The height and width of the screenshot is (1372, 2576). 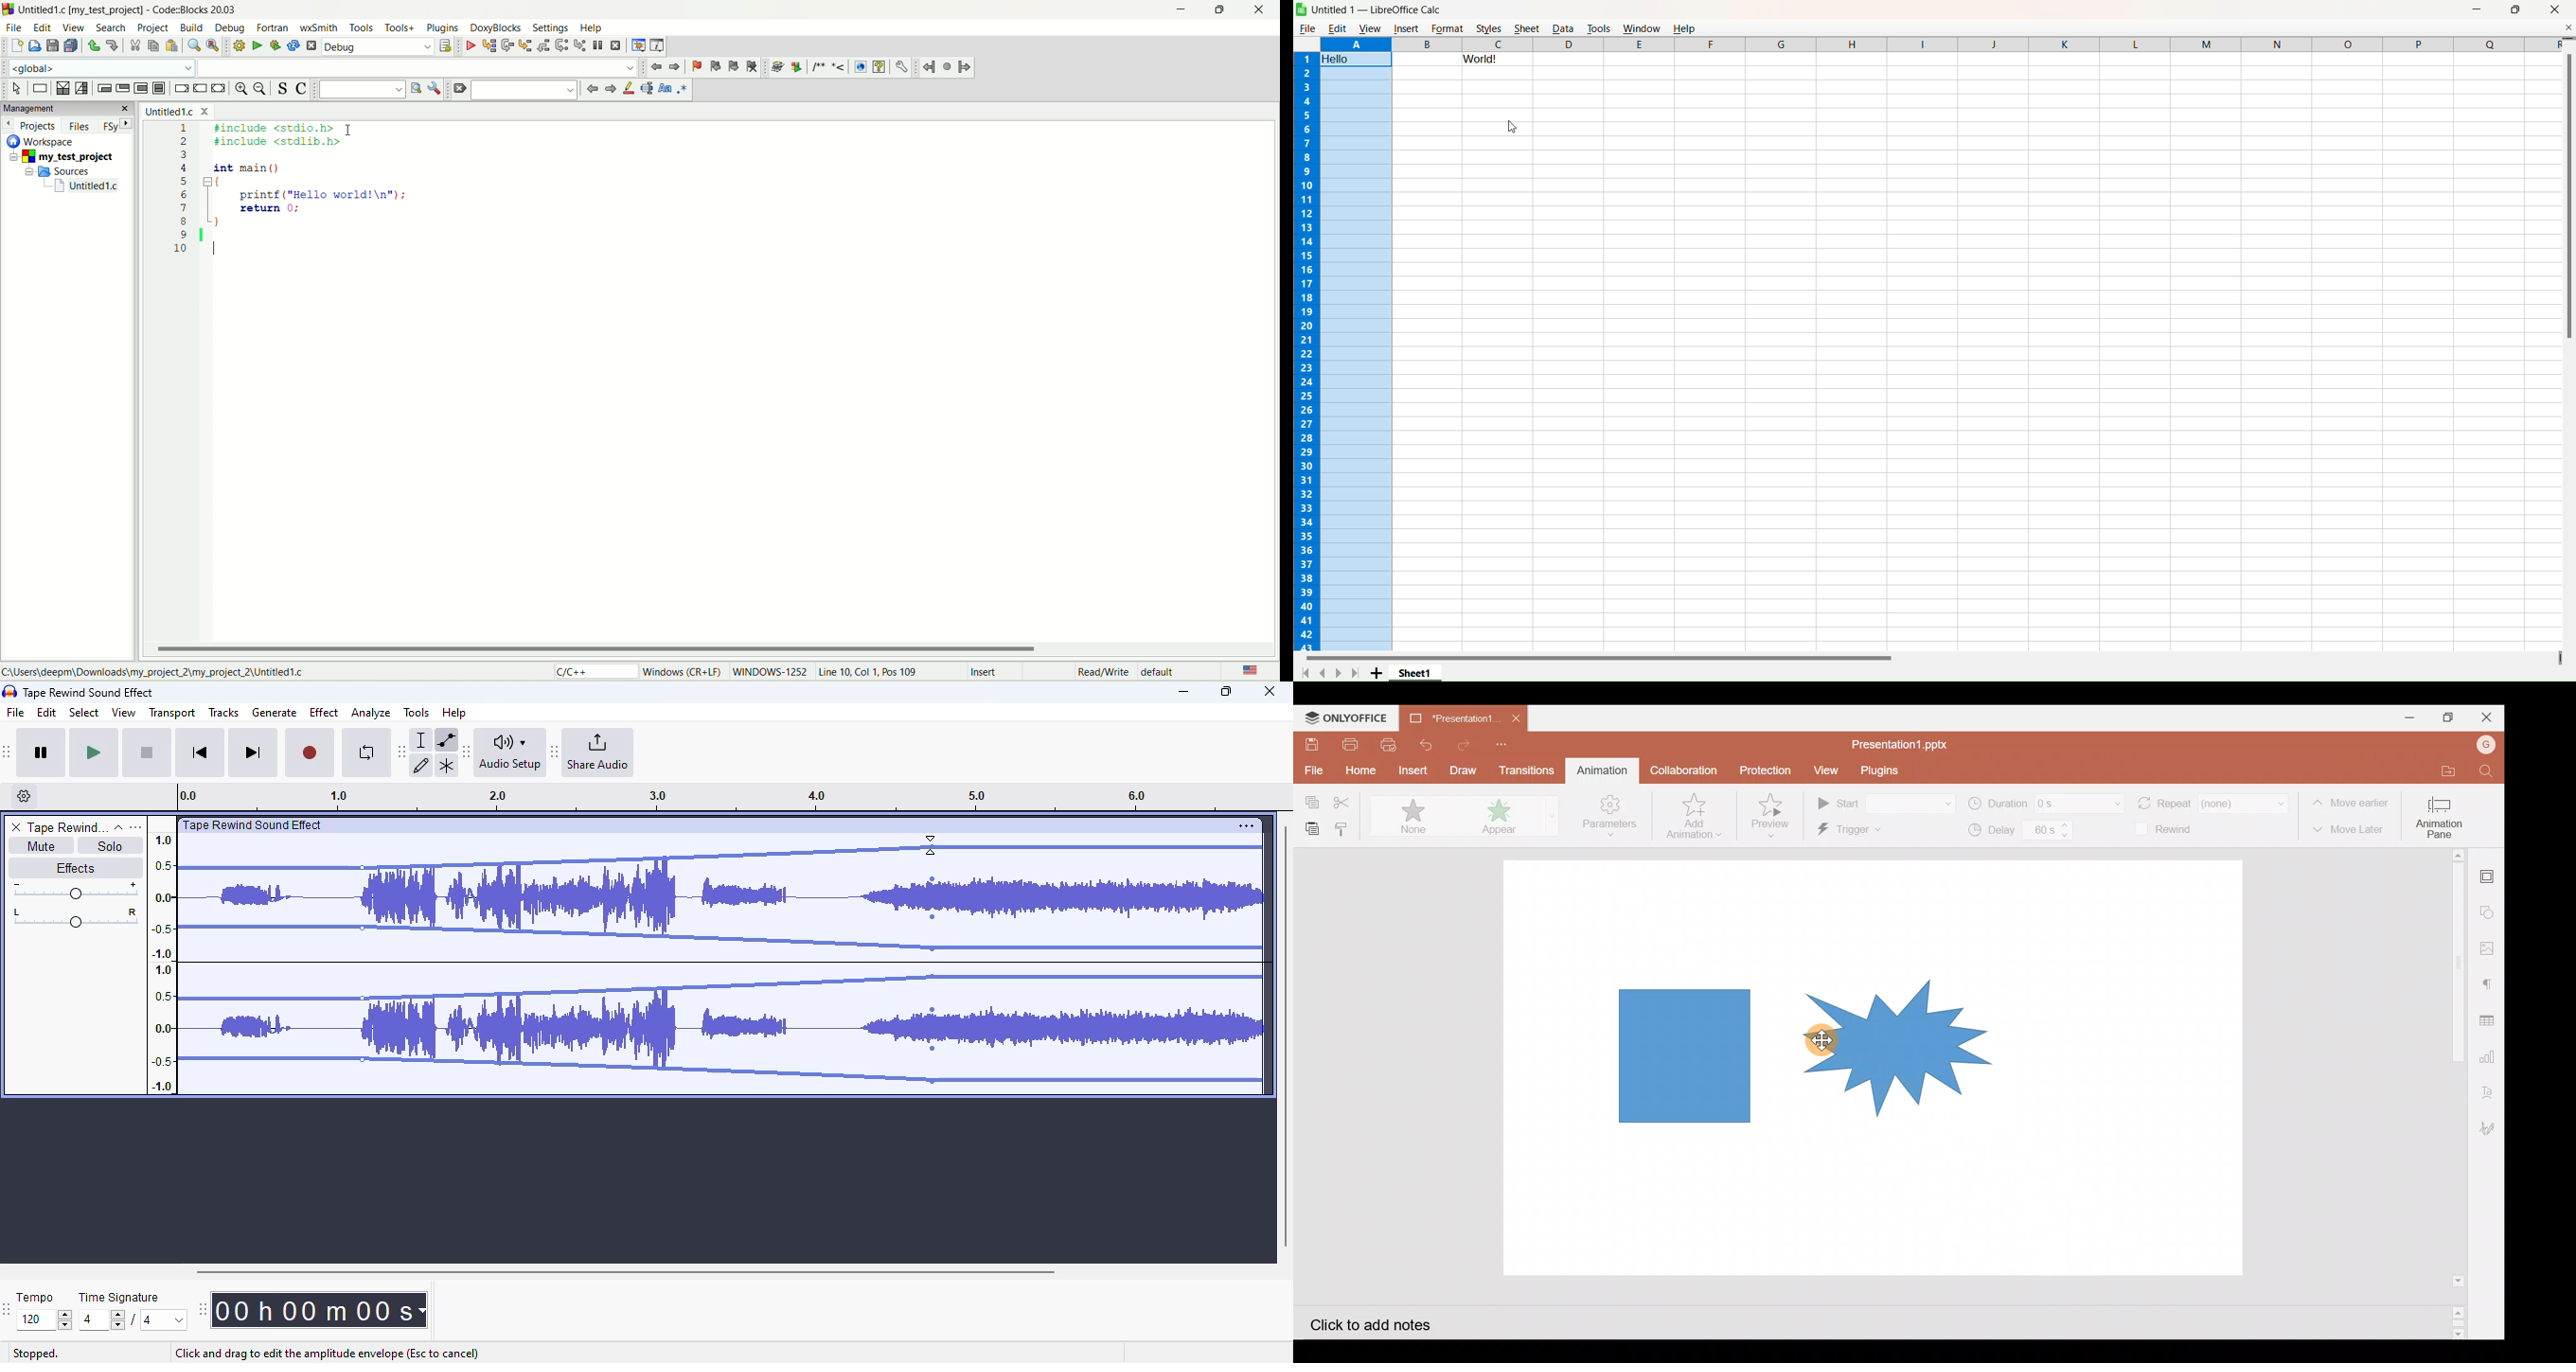 What do you see at coordinates (872, 671) in the screenshot?
I see `Line 10, Col 1, Pos 109` at bounding box center [872, 671].